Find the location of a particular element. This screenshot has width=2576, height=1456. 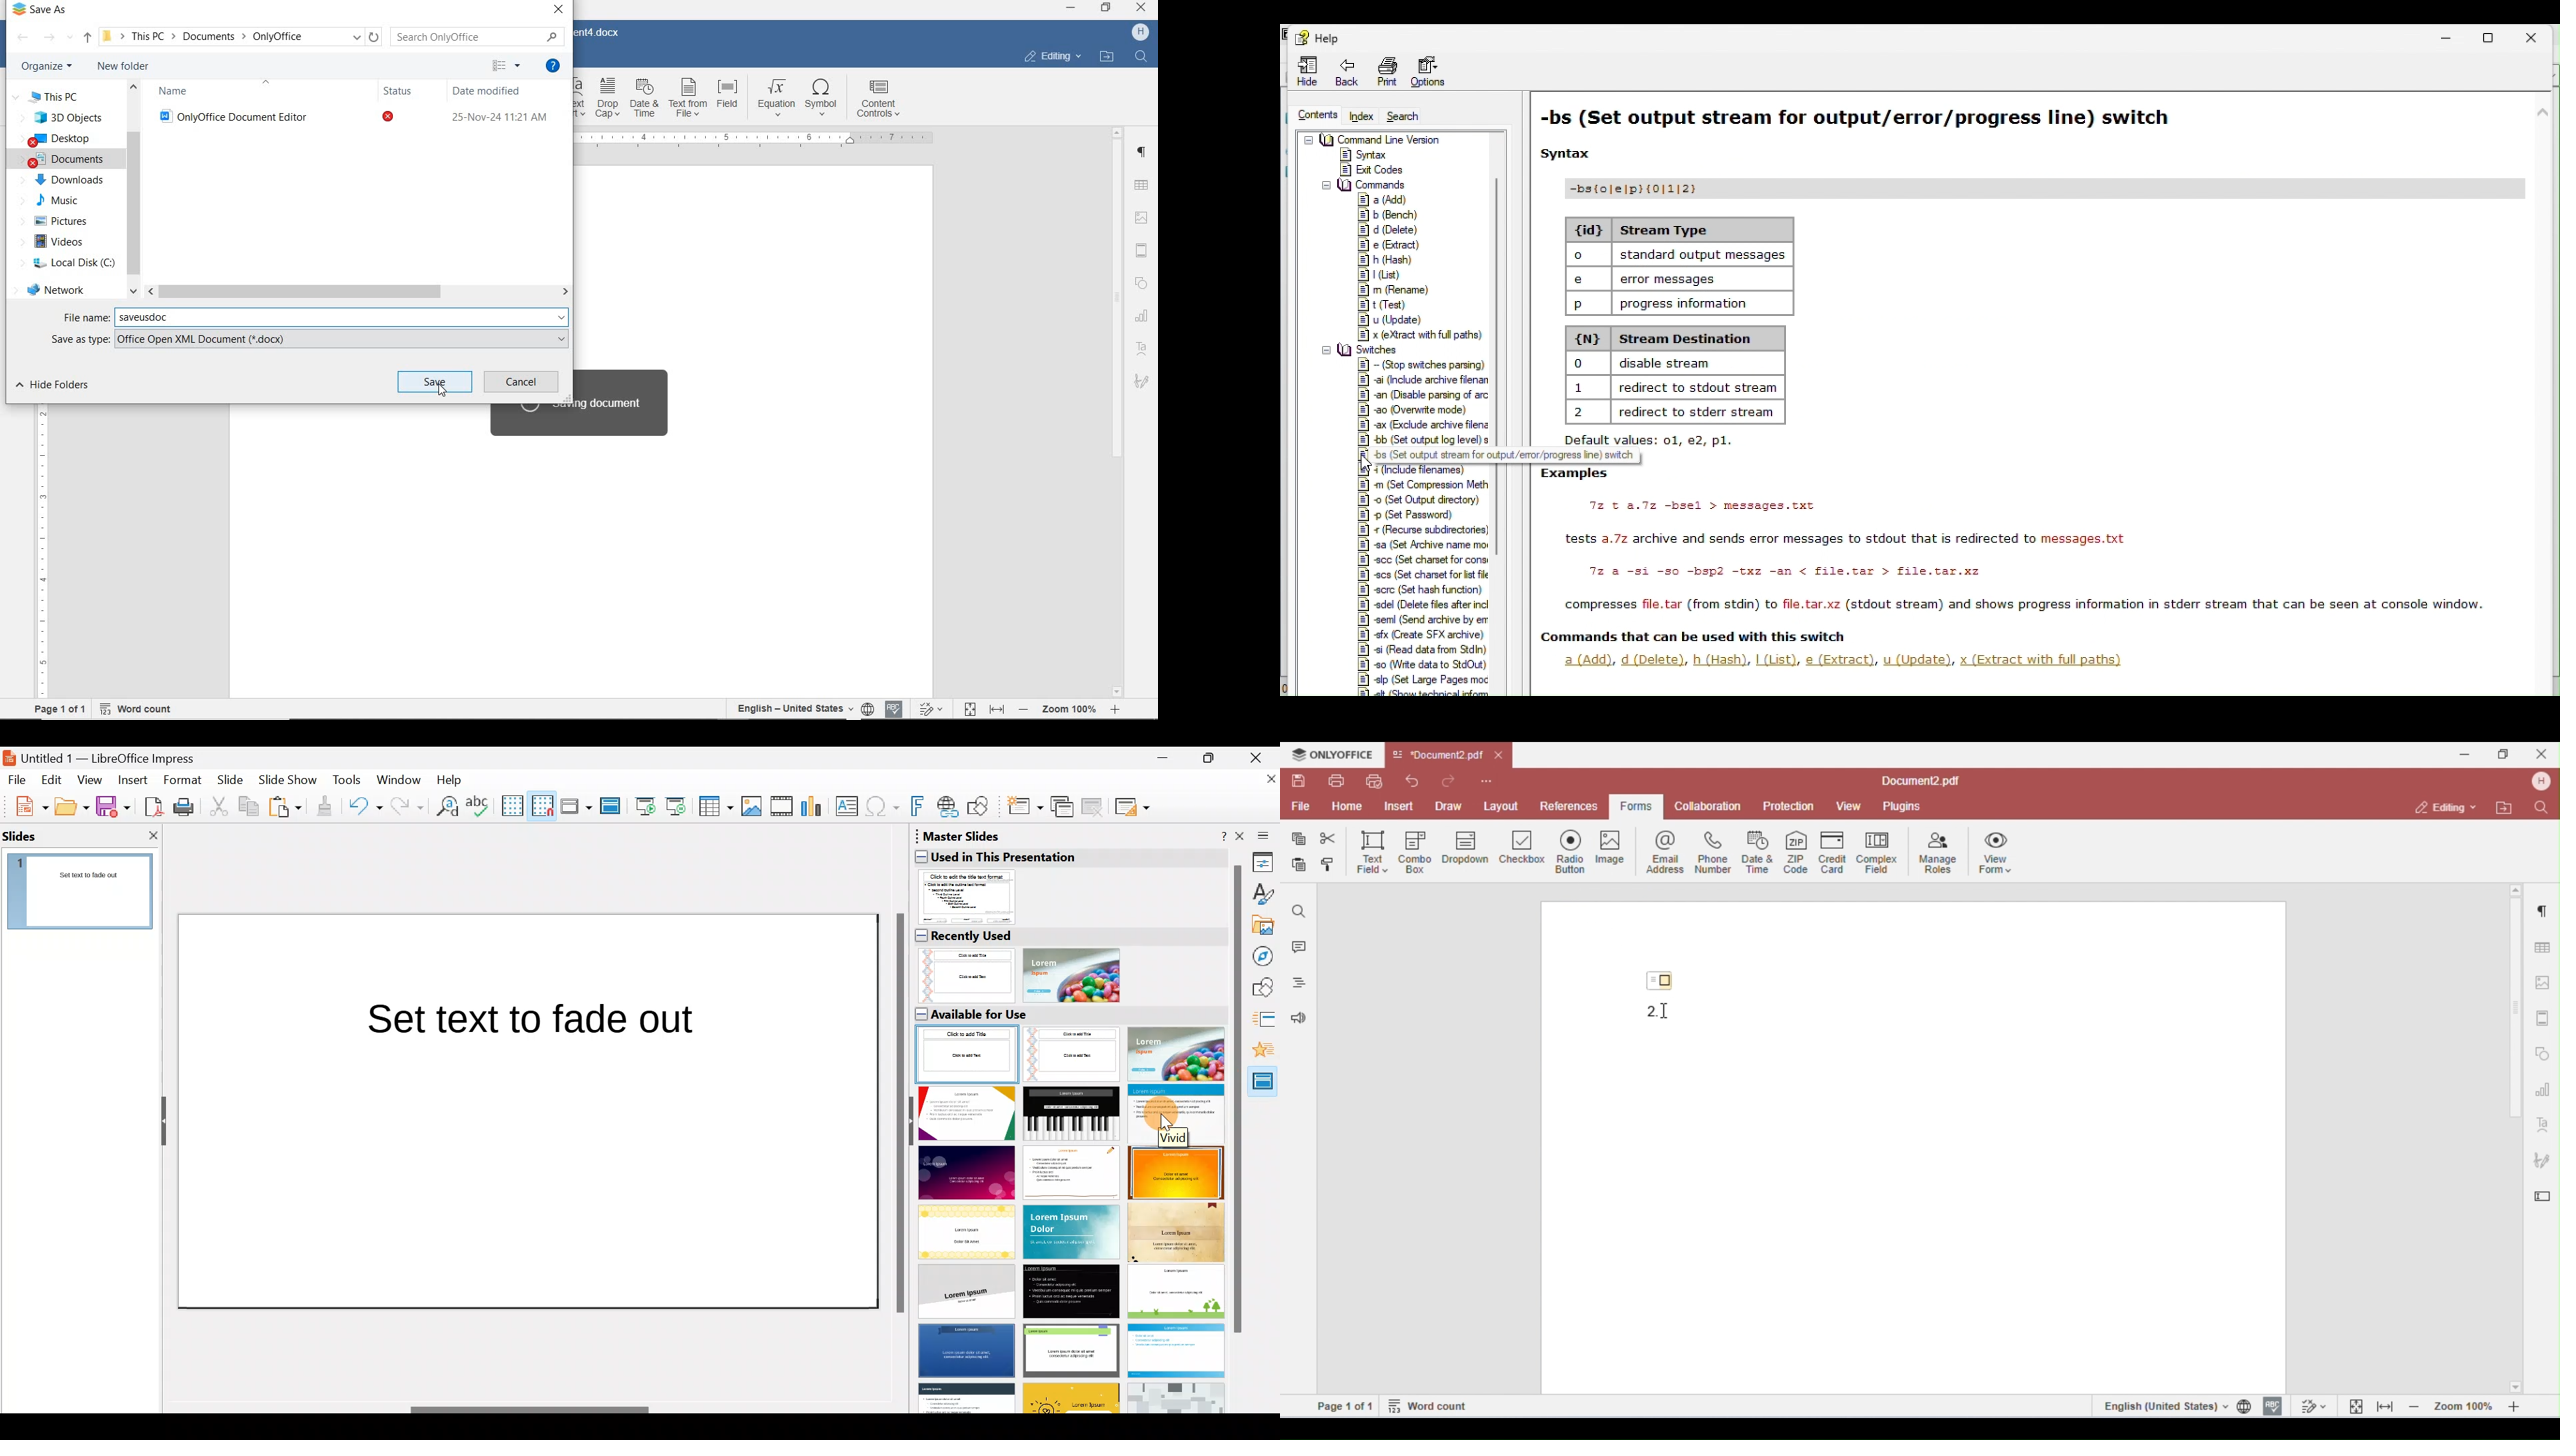

open file location is located at coordinates (1108, 58).